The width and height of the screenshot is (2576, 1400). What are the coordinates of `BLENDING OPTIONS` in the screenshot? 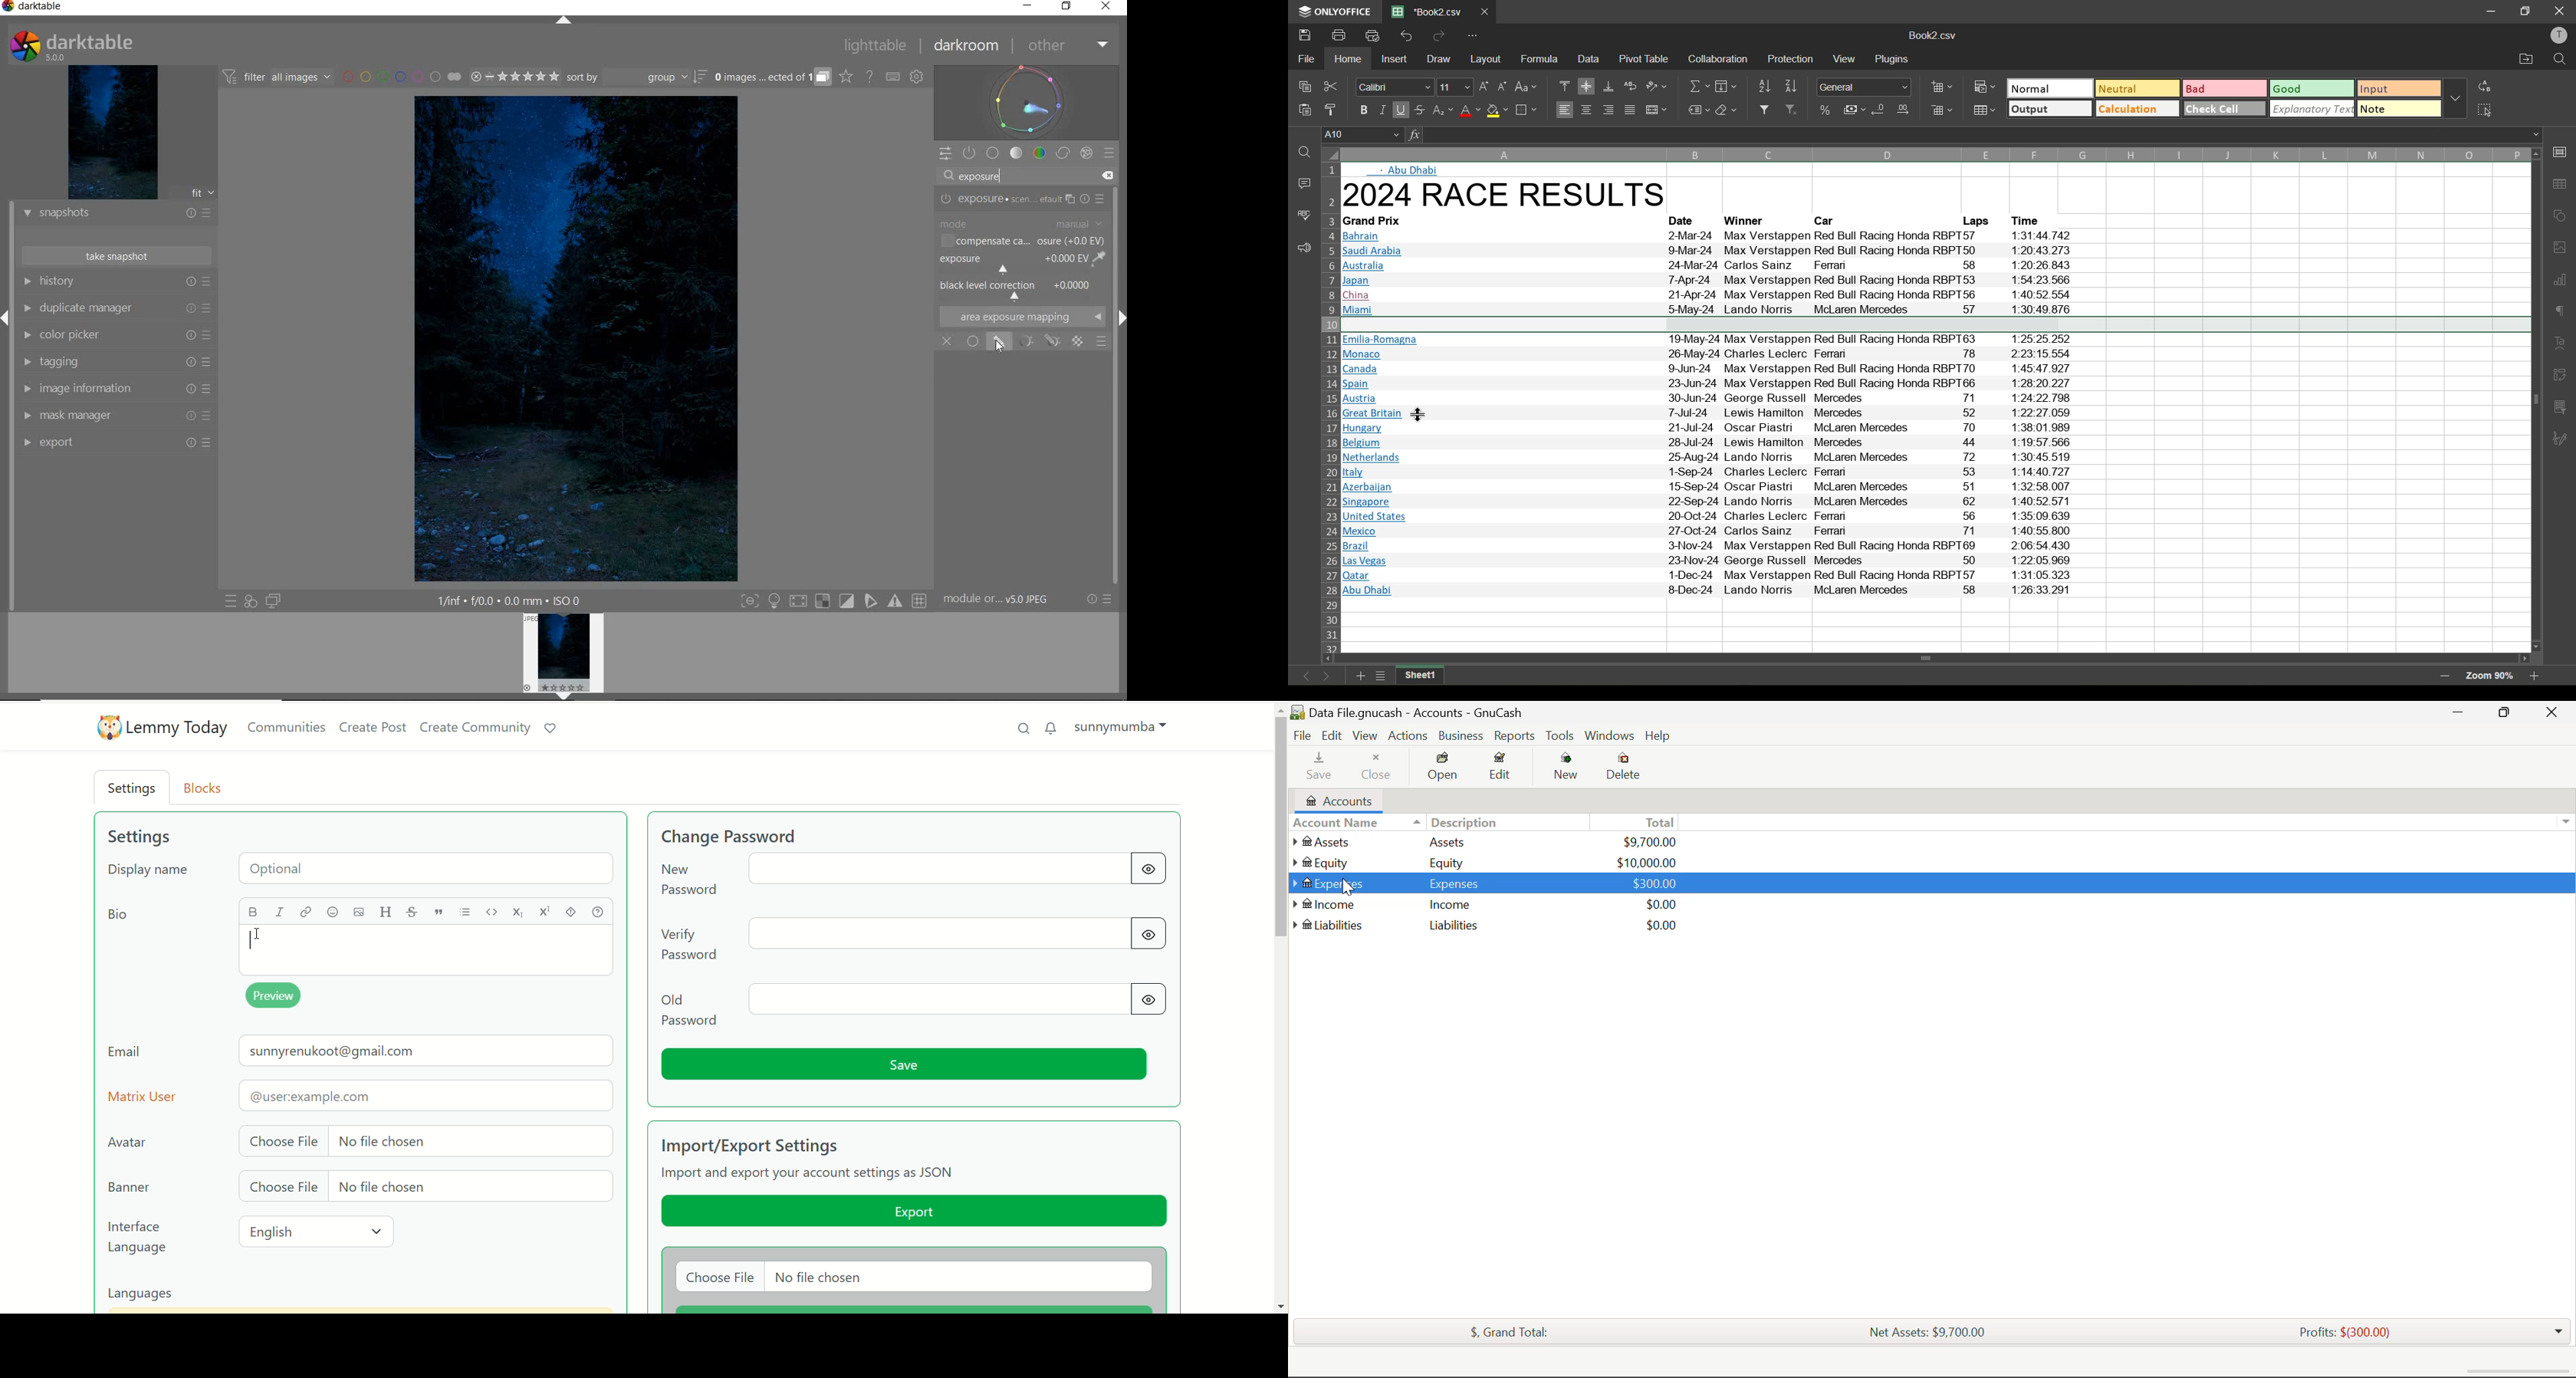 It's located at (1102, 342).